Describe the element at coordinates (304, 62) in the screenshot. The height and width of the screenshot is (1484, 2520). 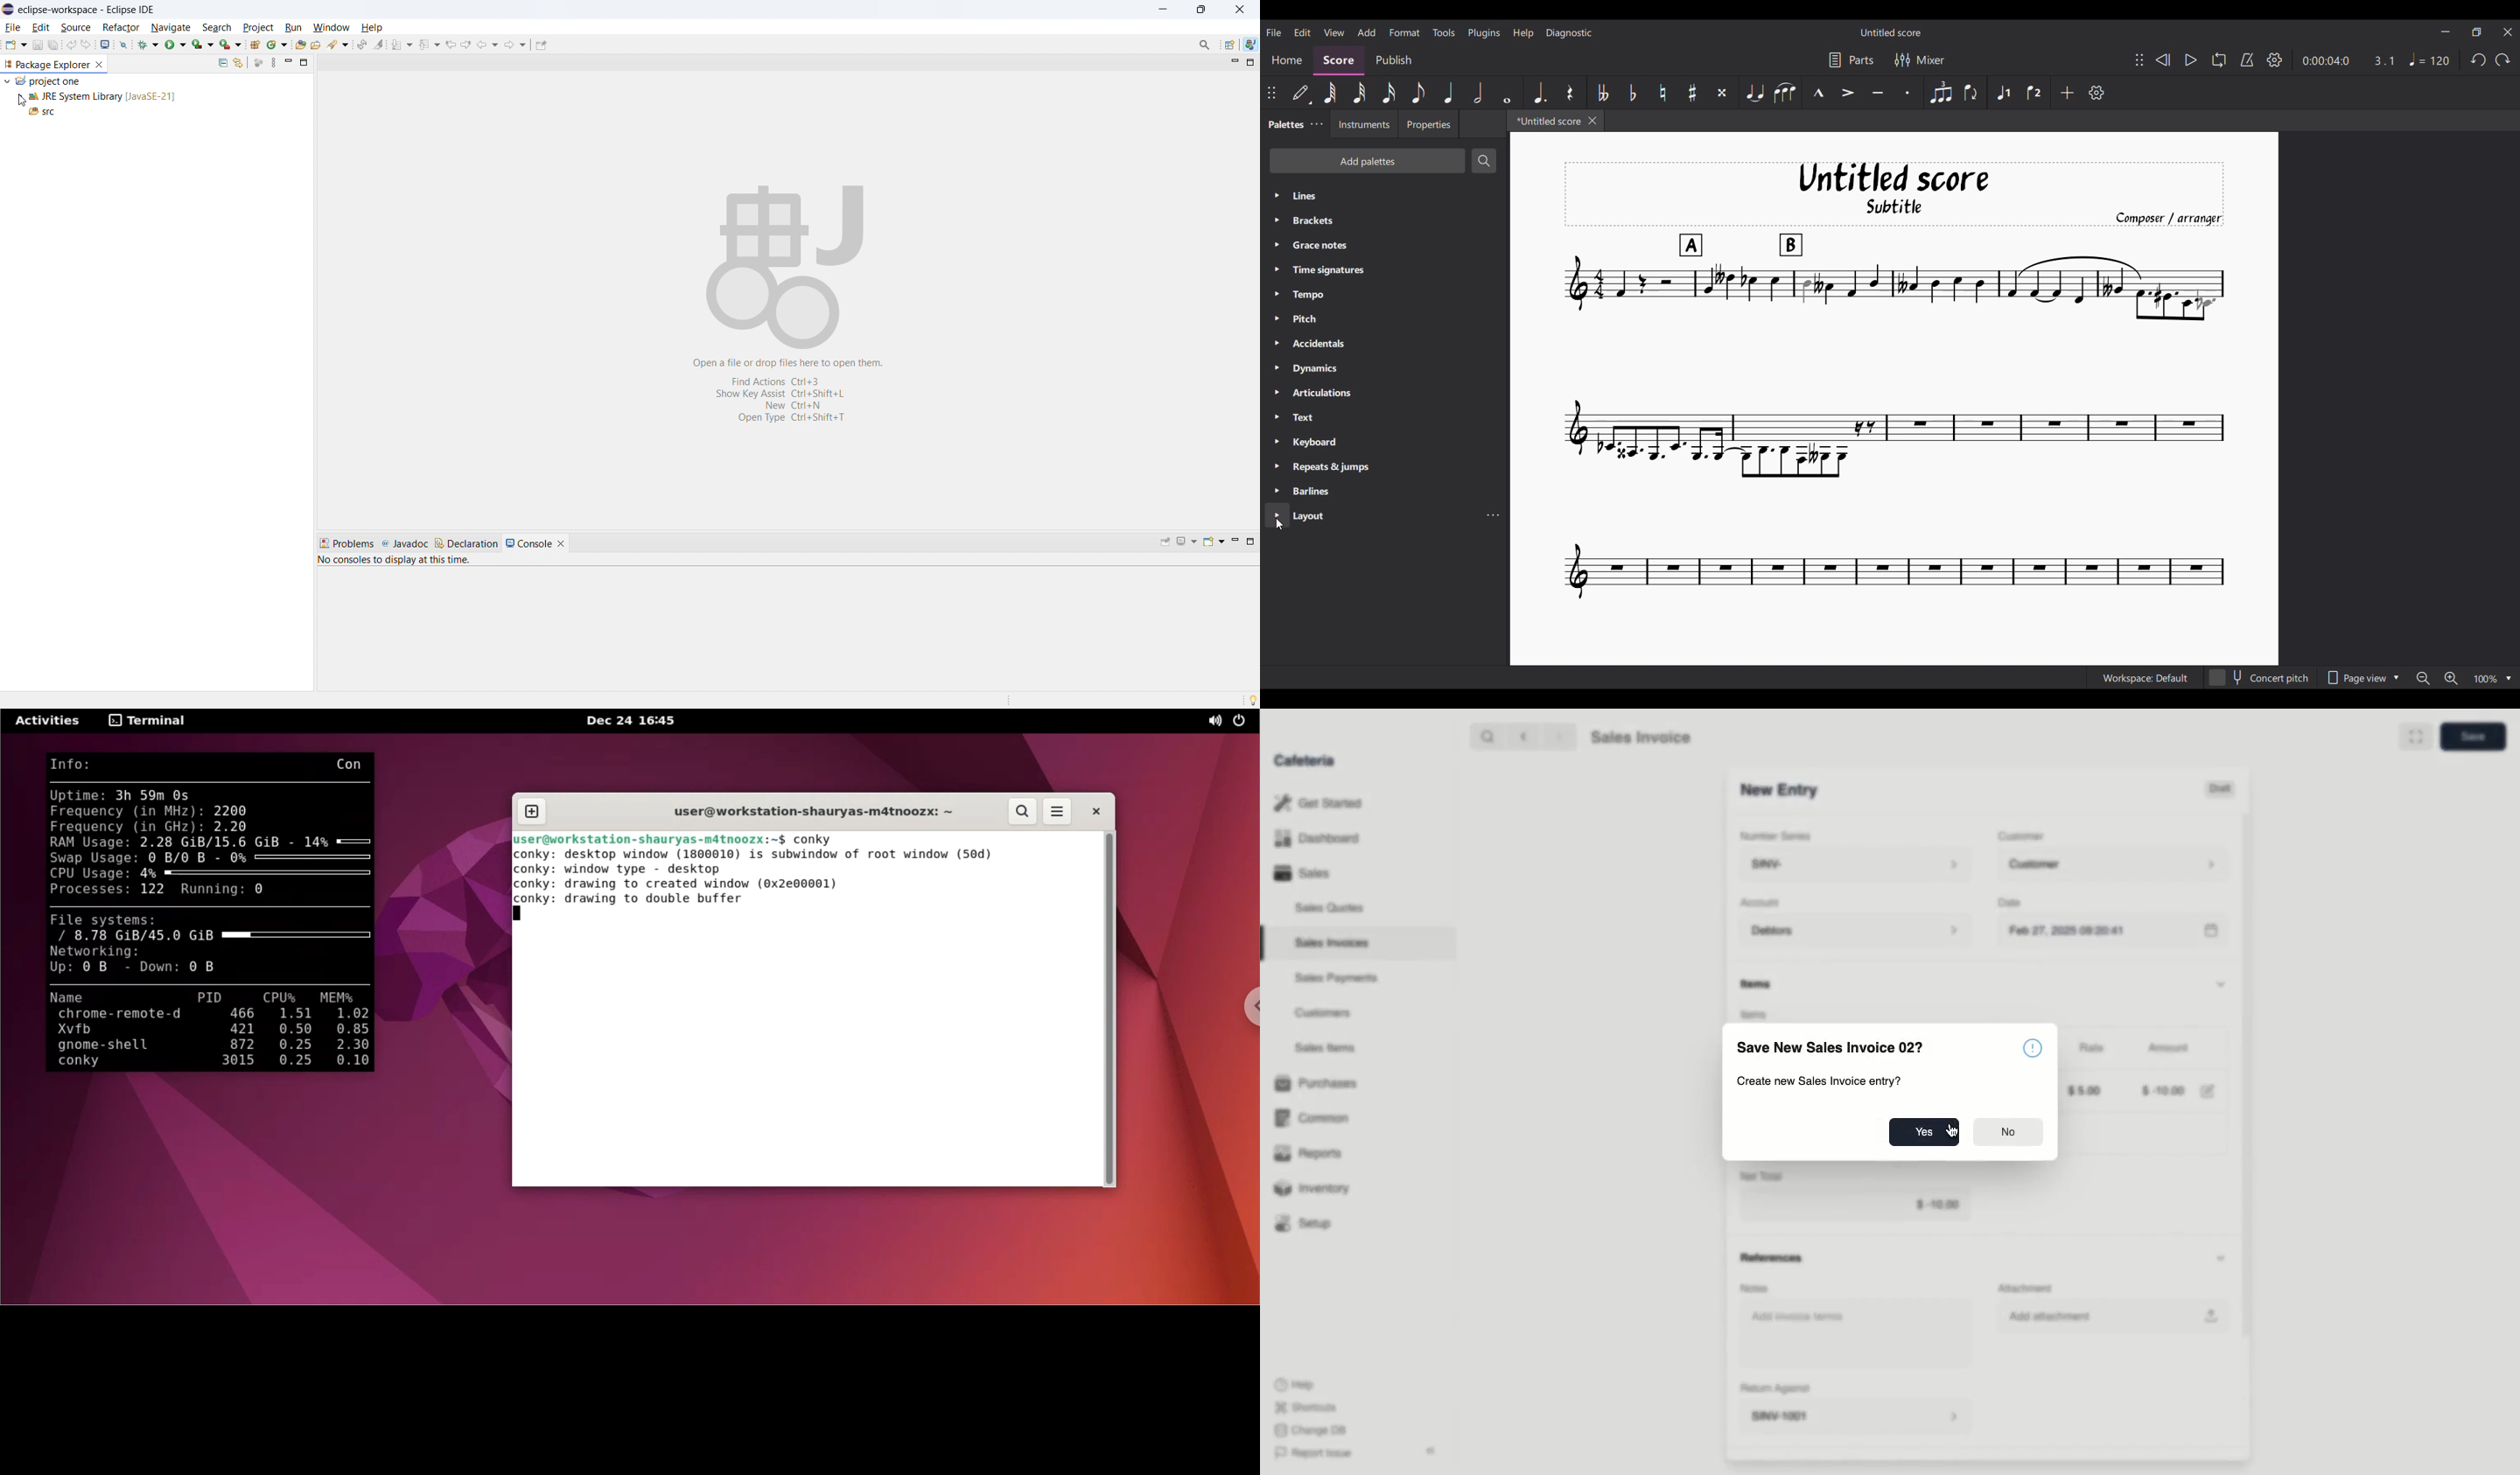
I see `maximize` at that location.